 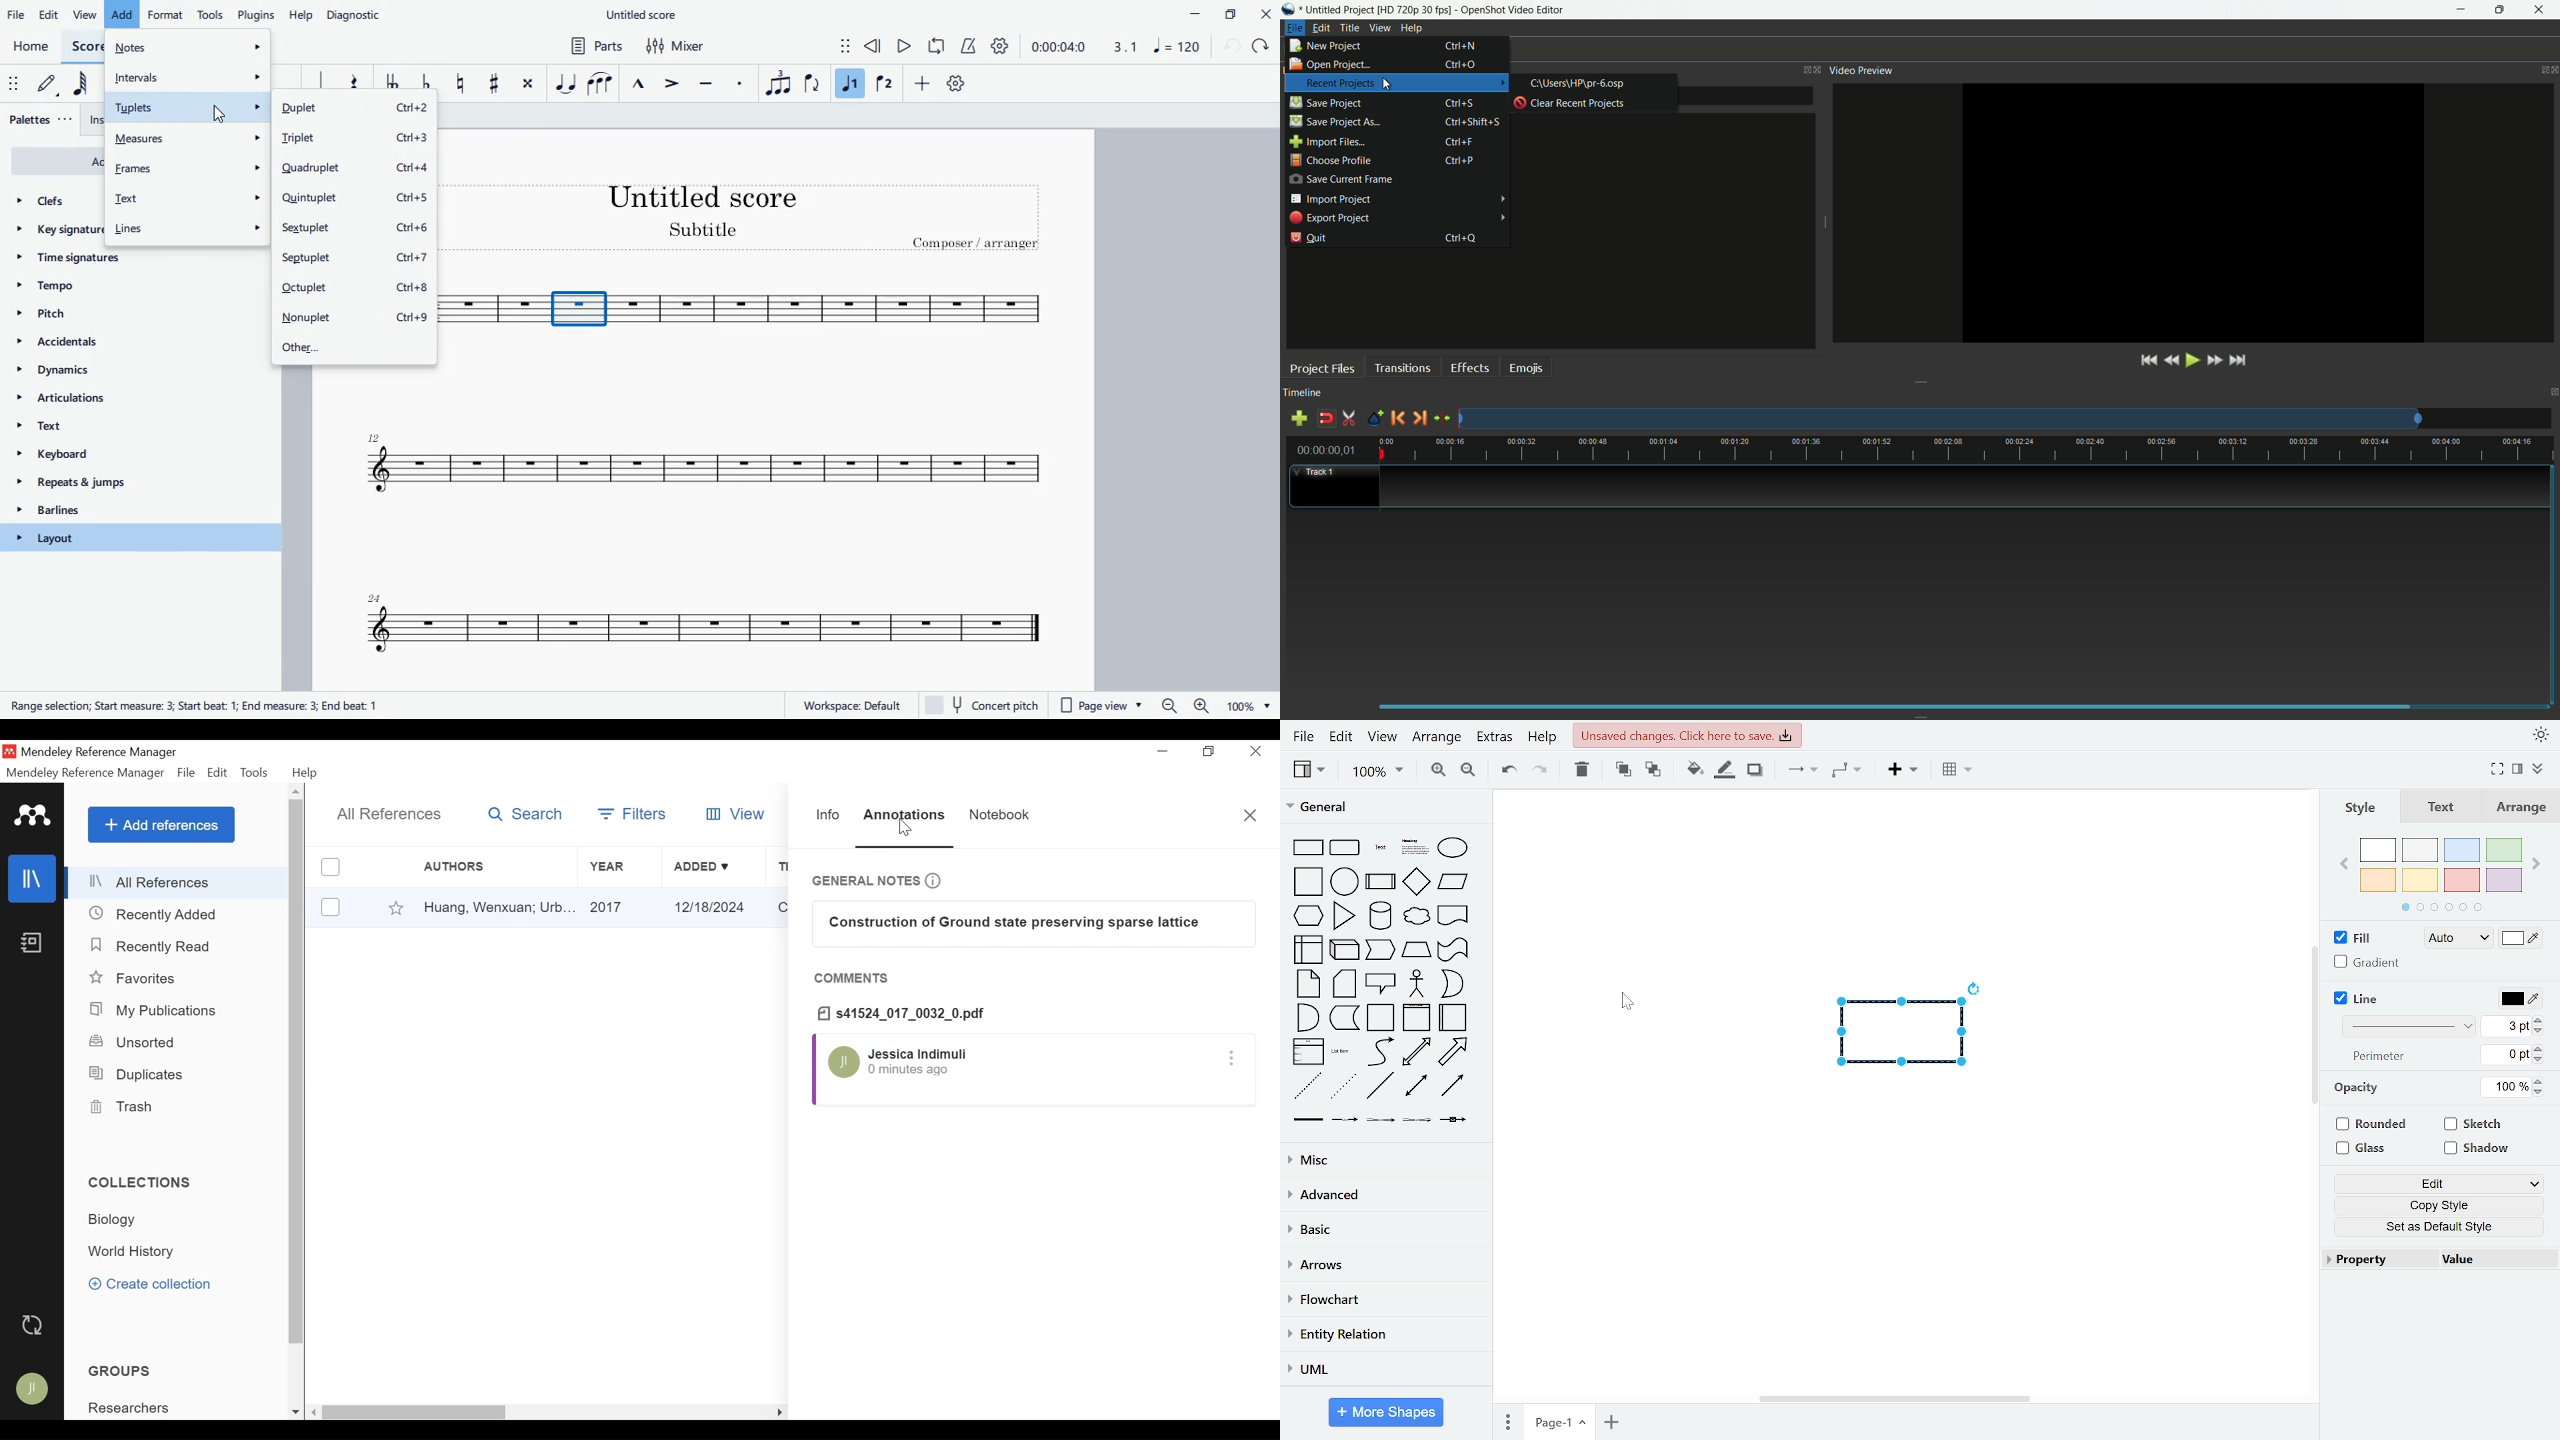 What do you see at coordinates (2316, 1019) in the screenshot?
I see `vertical scroll bar` at bounding box center [2316, 1019].